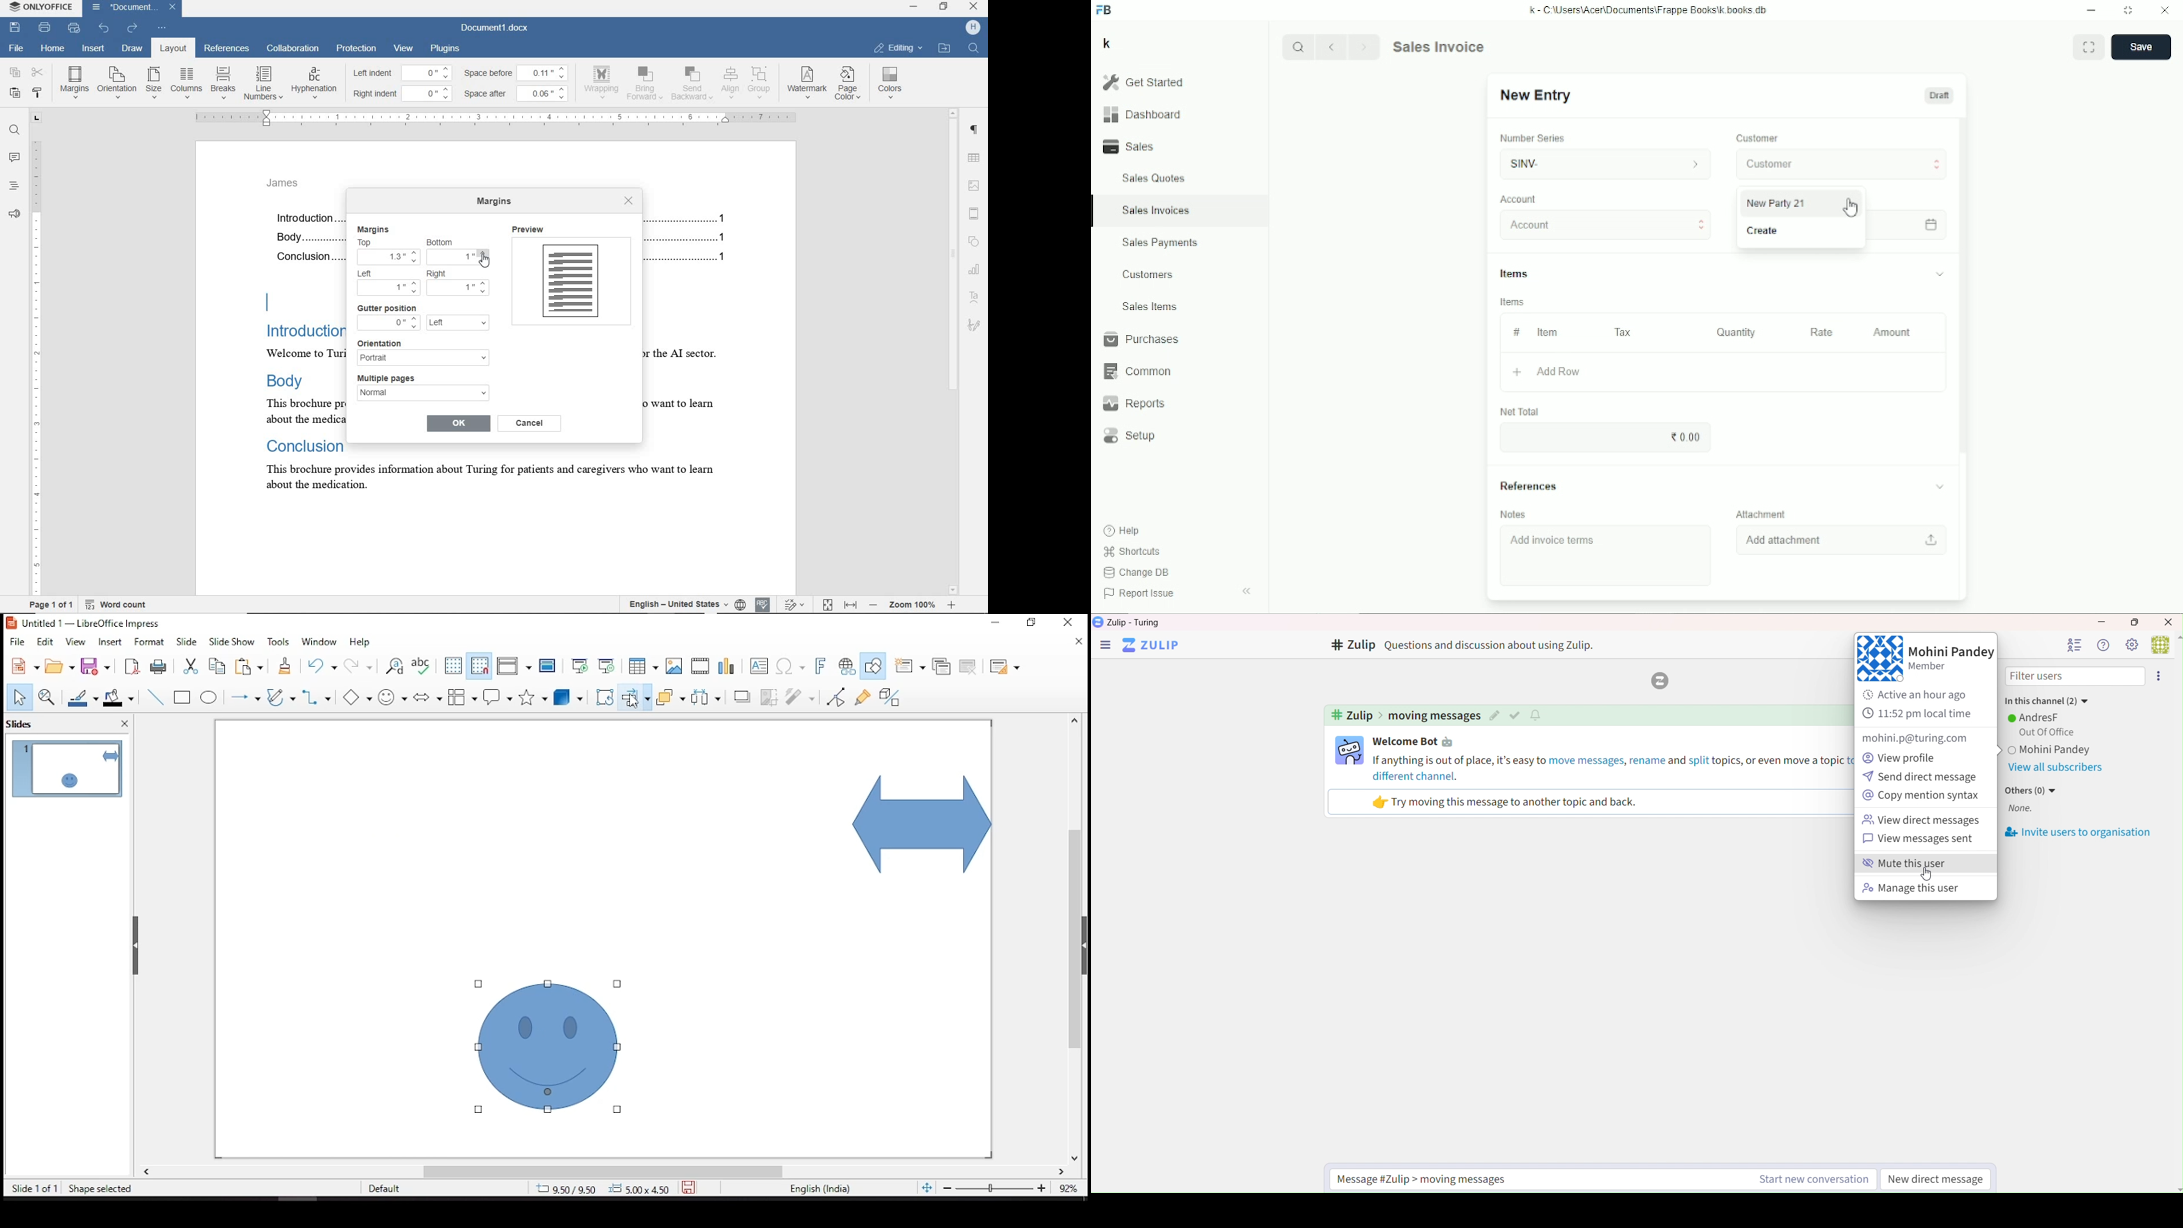 The width and height of the screenshot is (2184, 1232). What do you see at coordinates (974, 241) in the screenshot?
I see `shape` at bounding box center [974, 241].